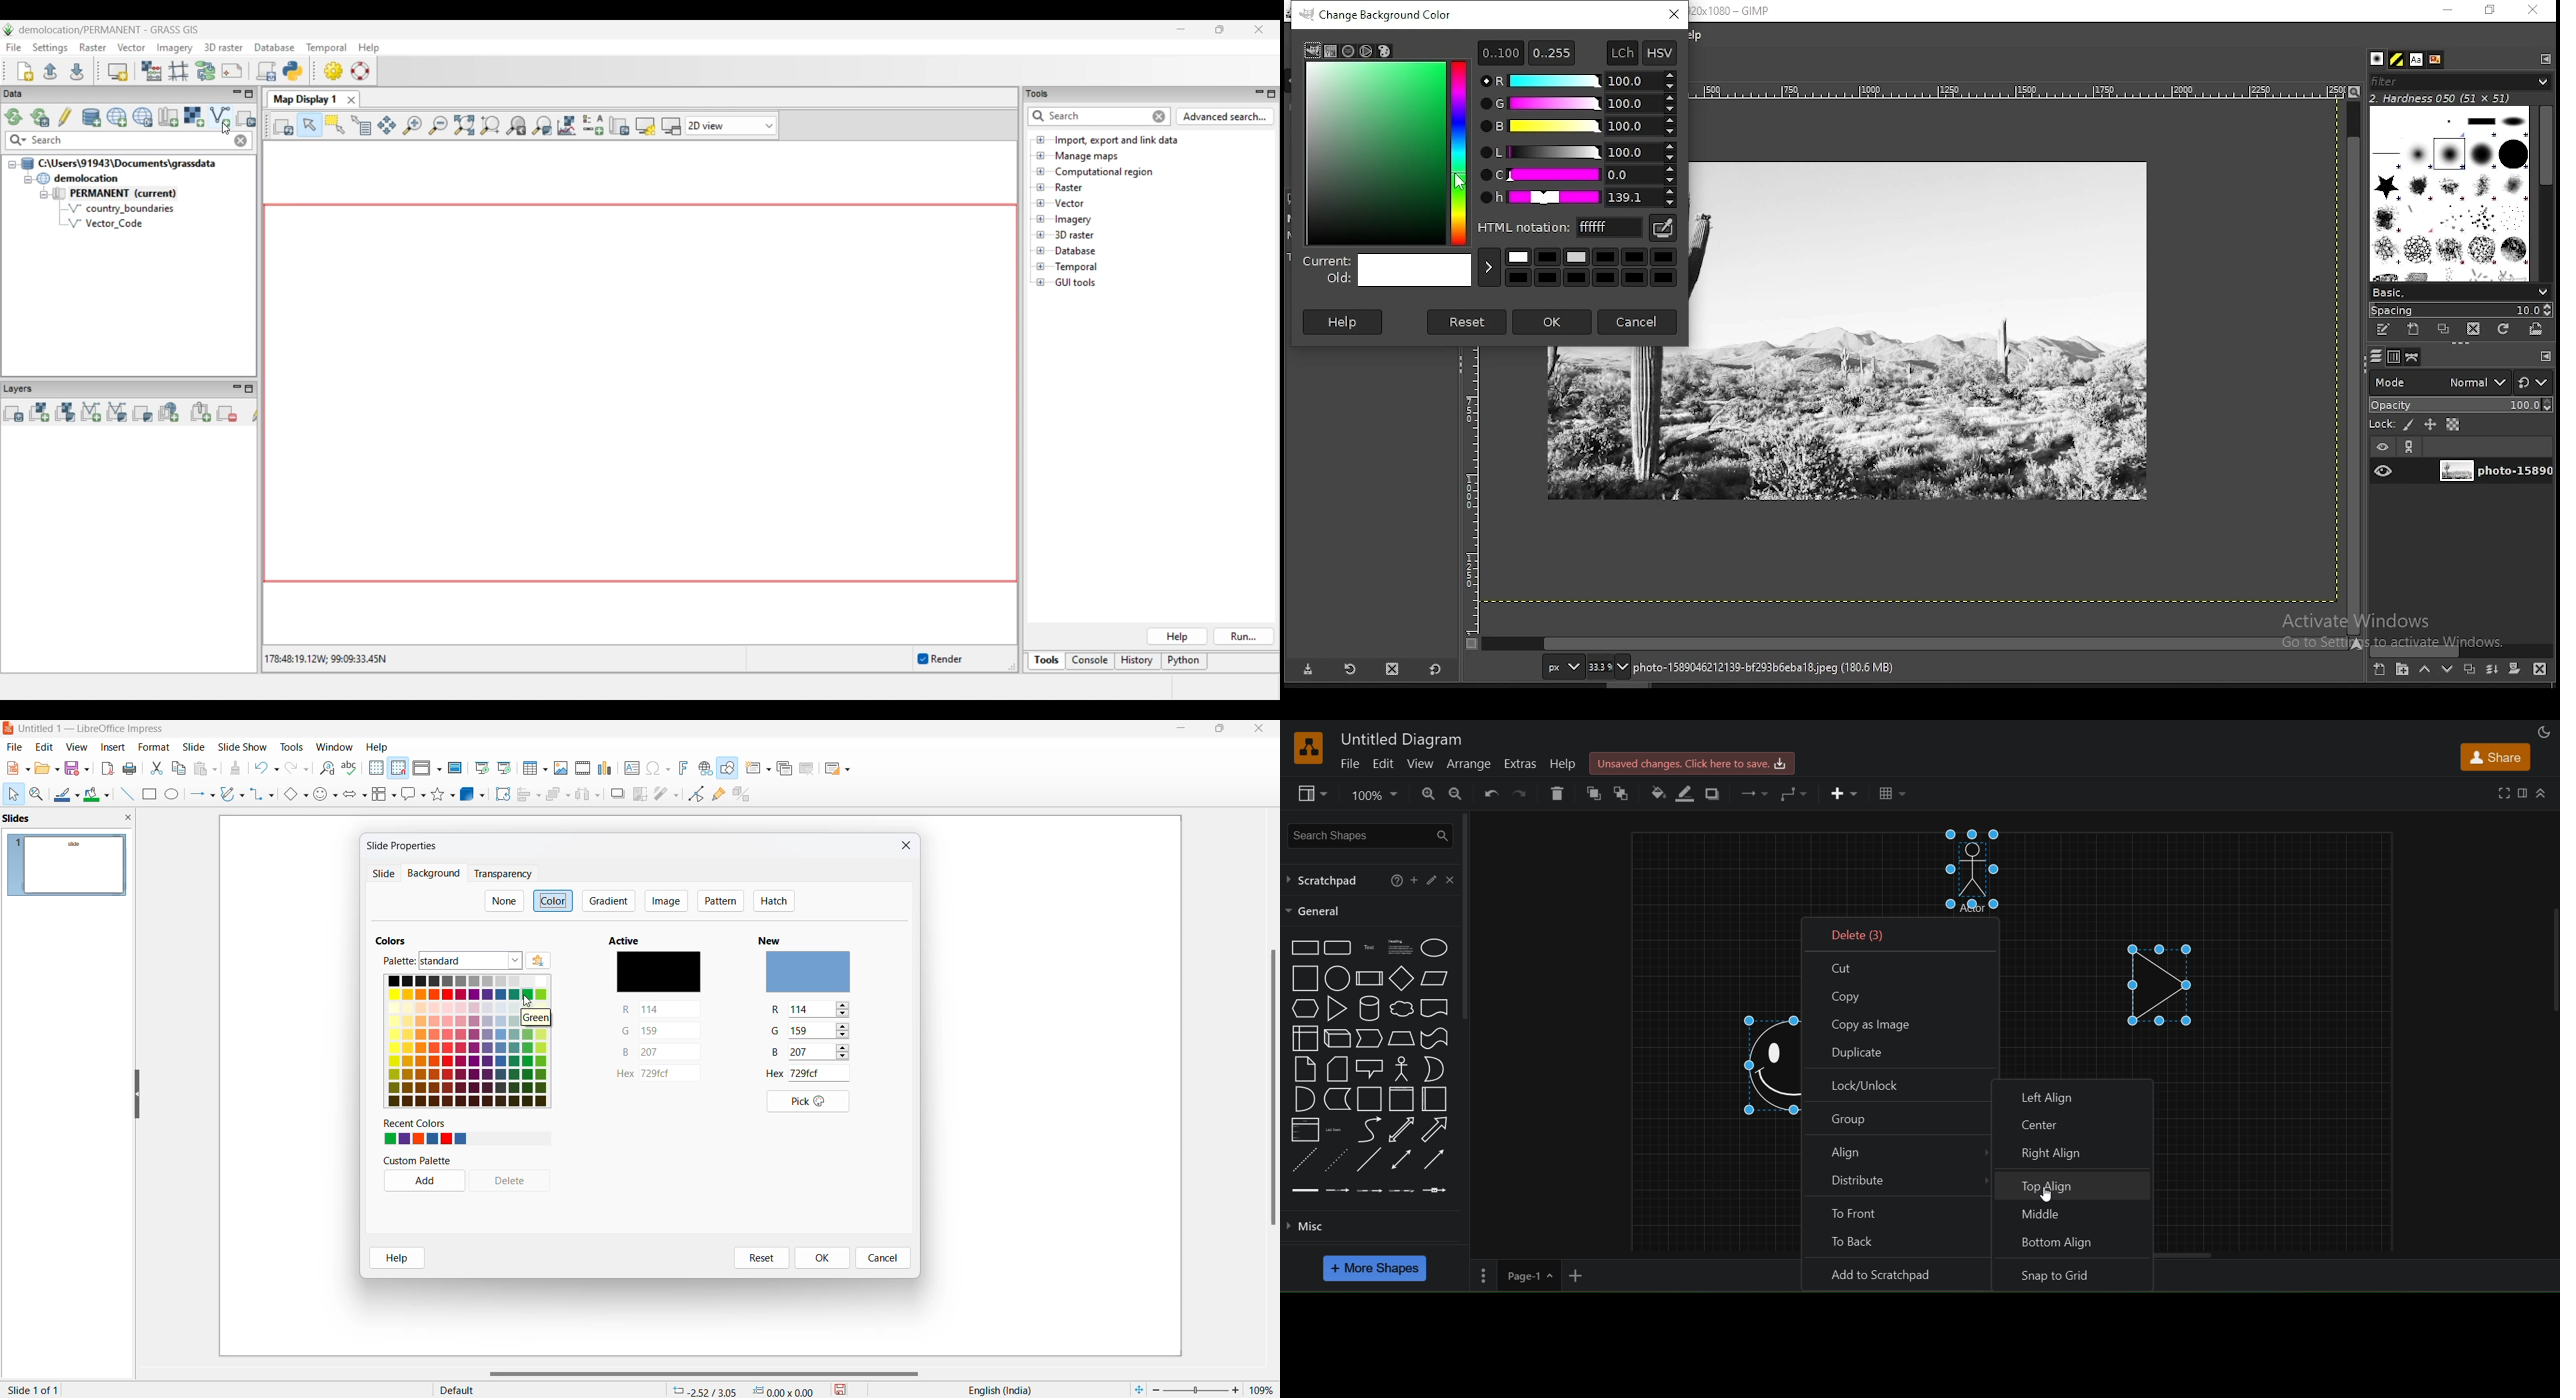 This screenshot has height=1400, width=2576. What do you see at coordinates (2523, 792) in the screenshot?
I see `format` at bounding box center [2523, 792].